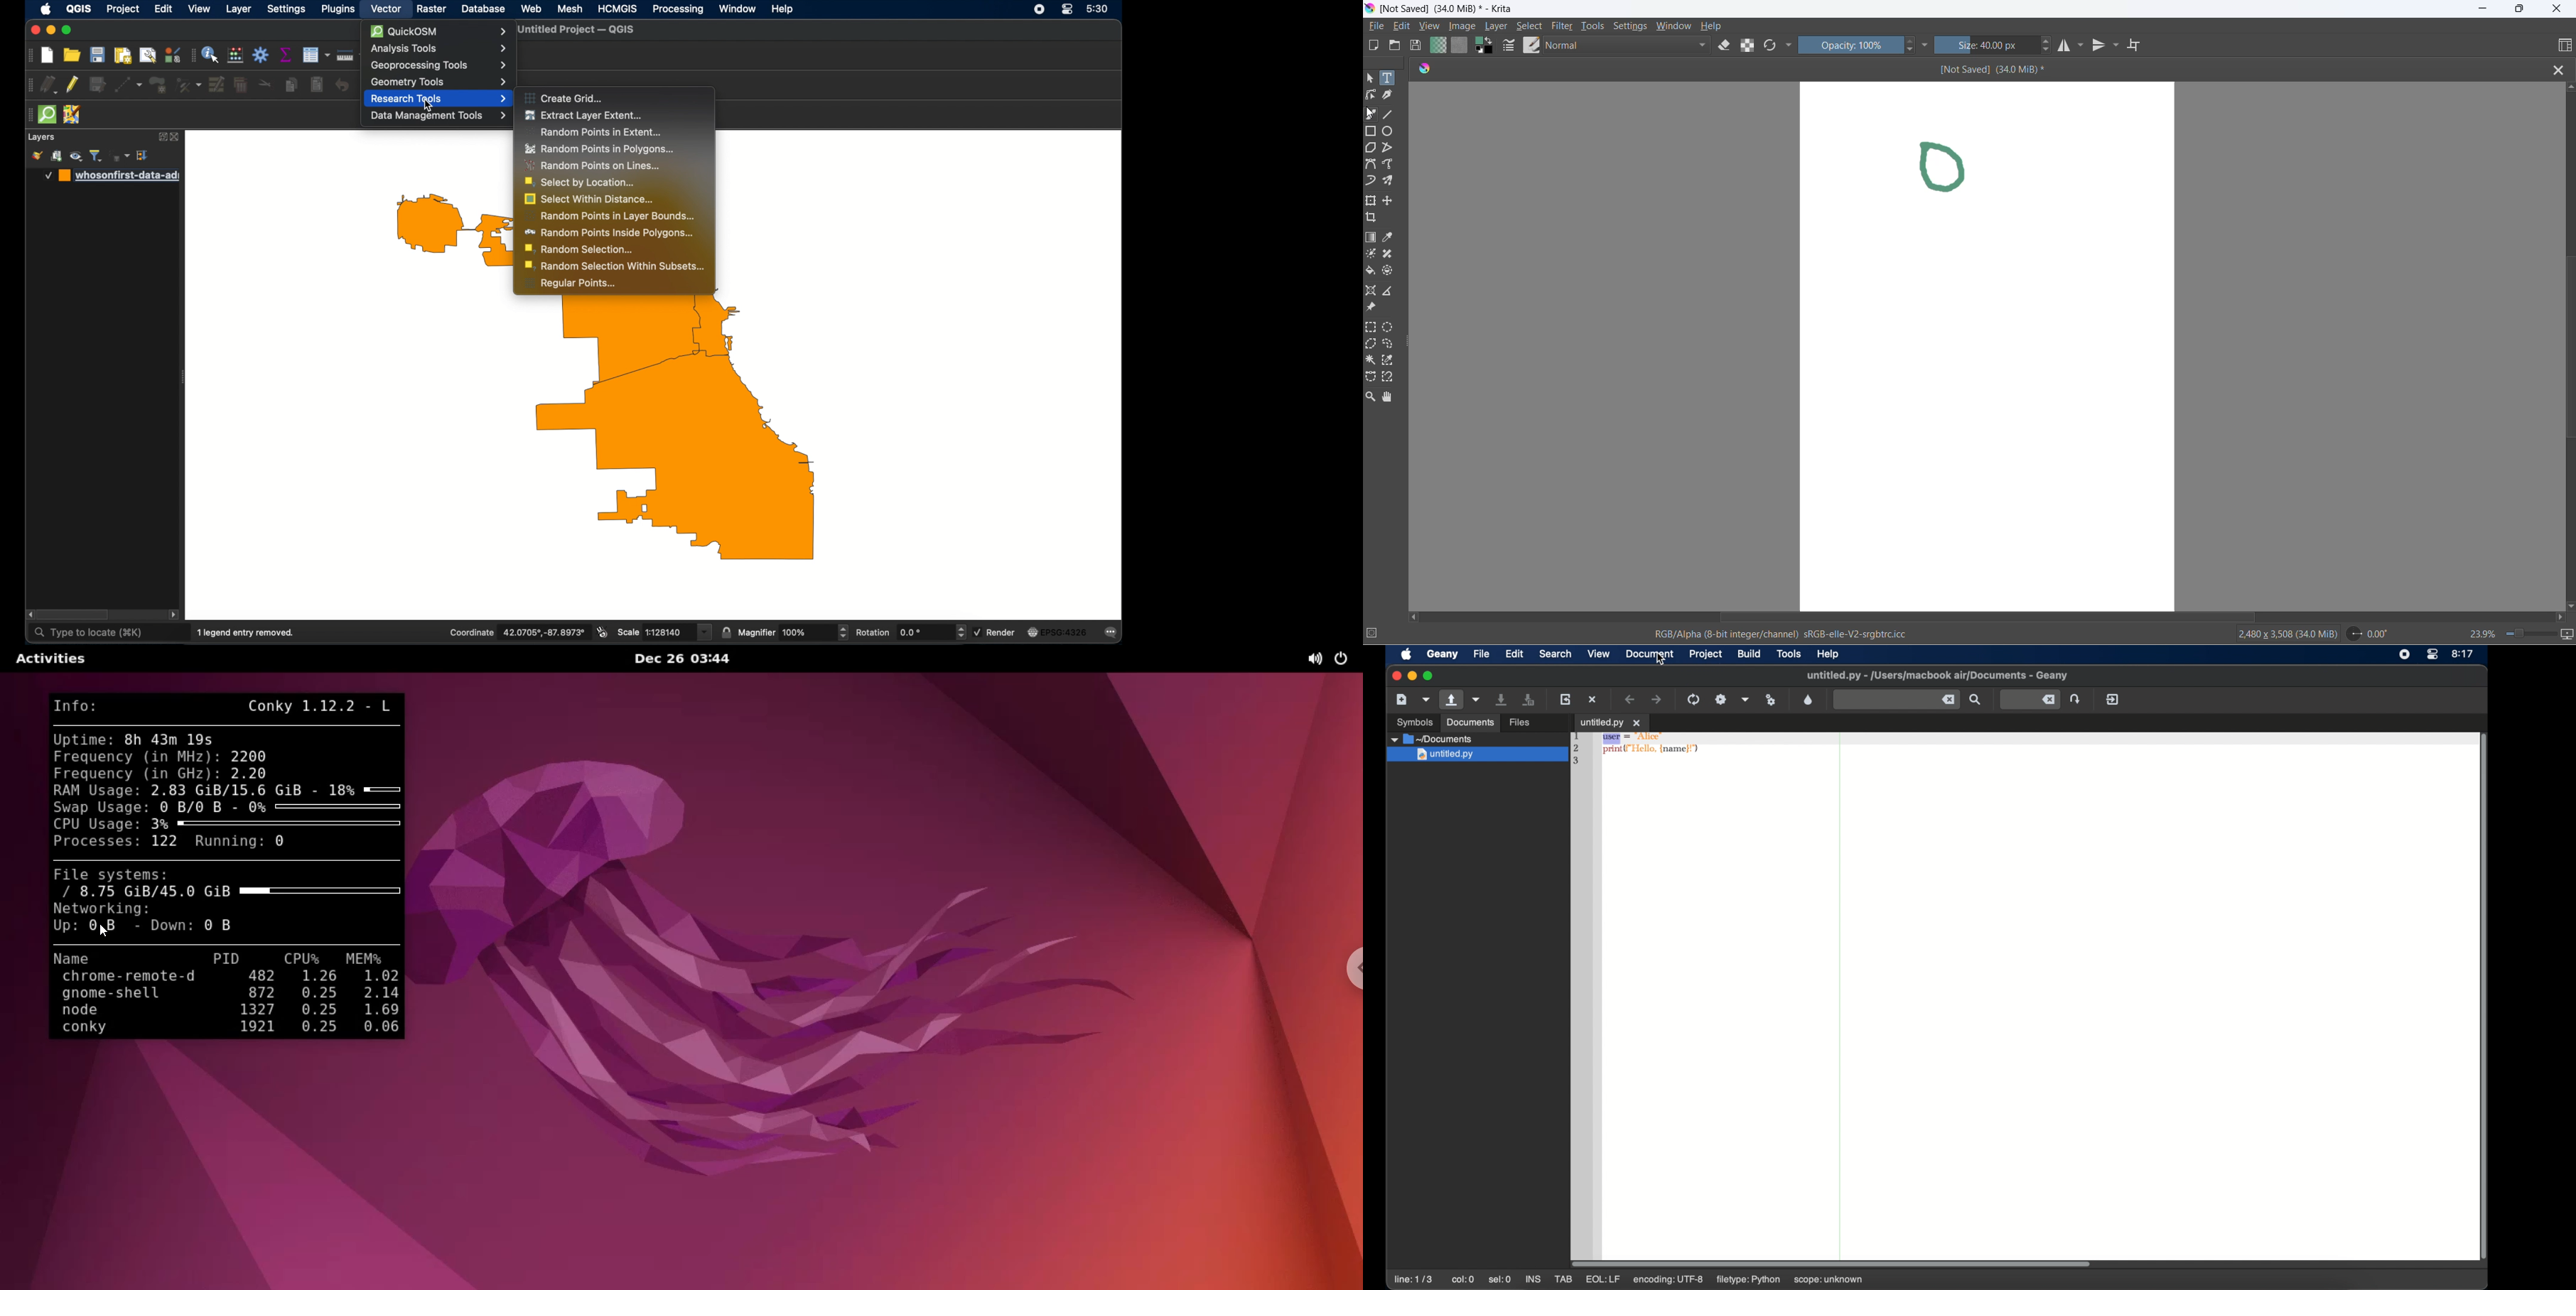 This screenshot has height=1316, width=2576. Describe the element at coordinates (609, 233) in the screenshot. I see `random points inside polygons` at that location.